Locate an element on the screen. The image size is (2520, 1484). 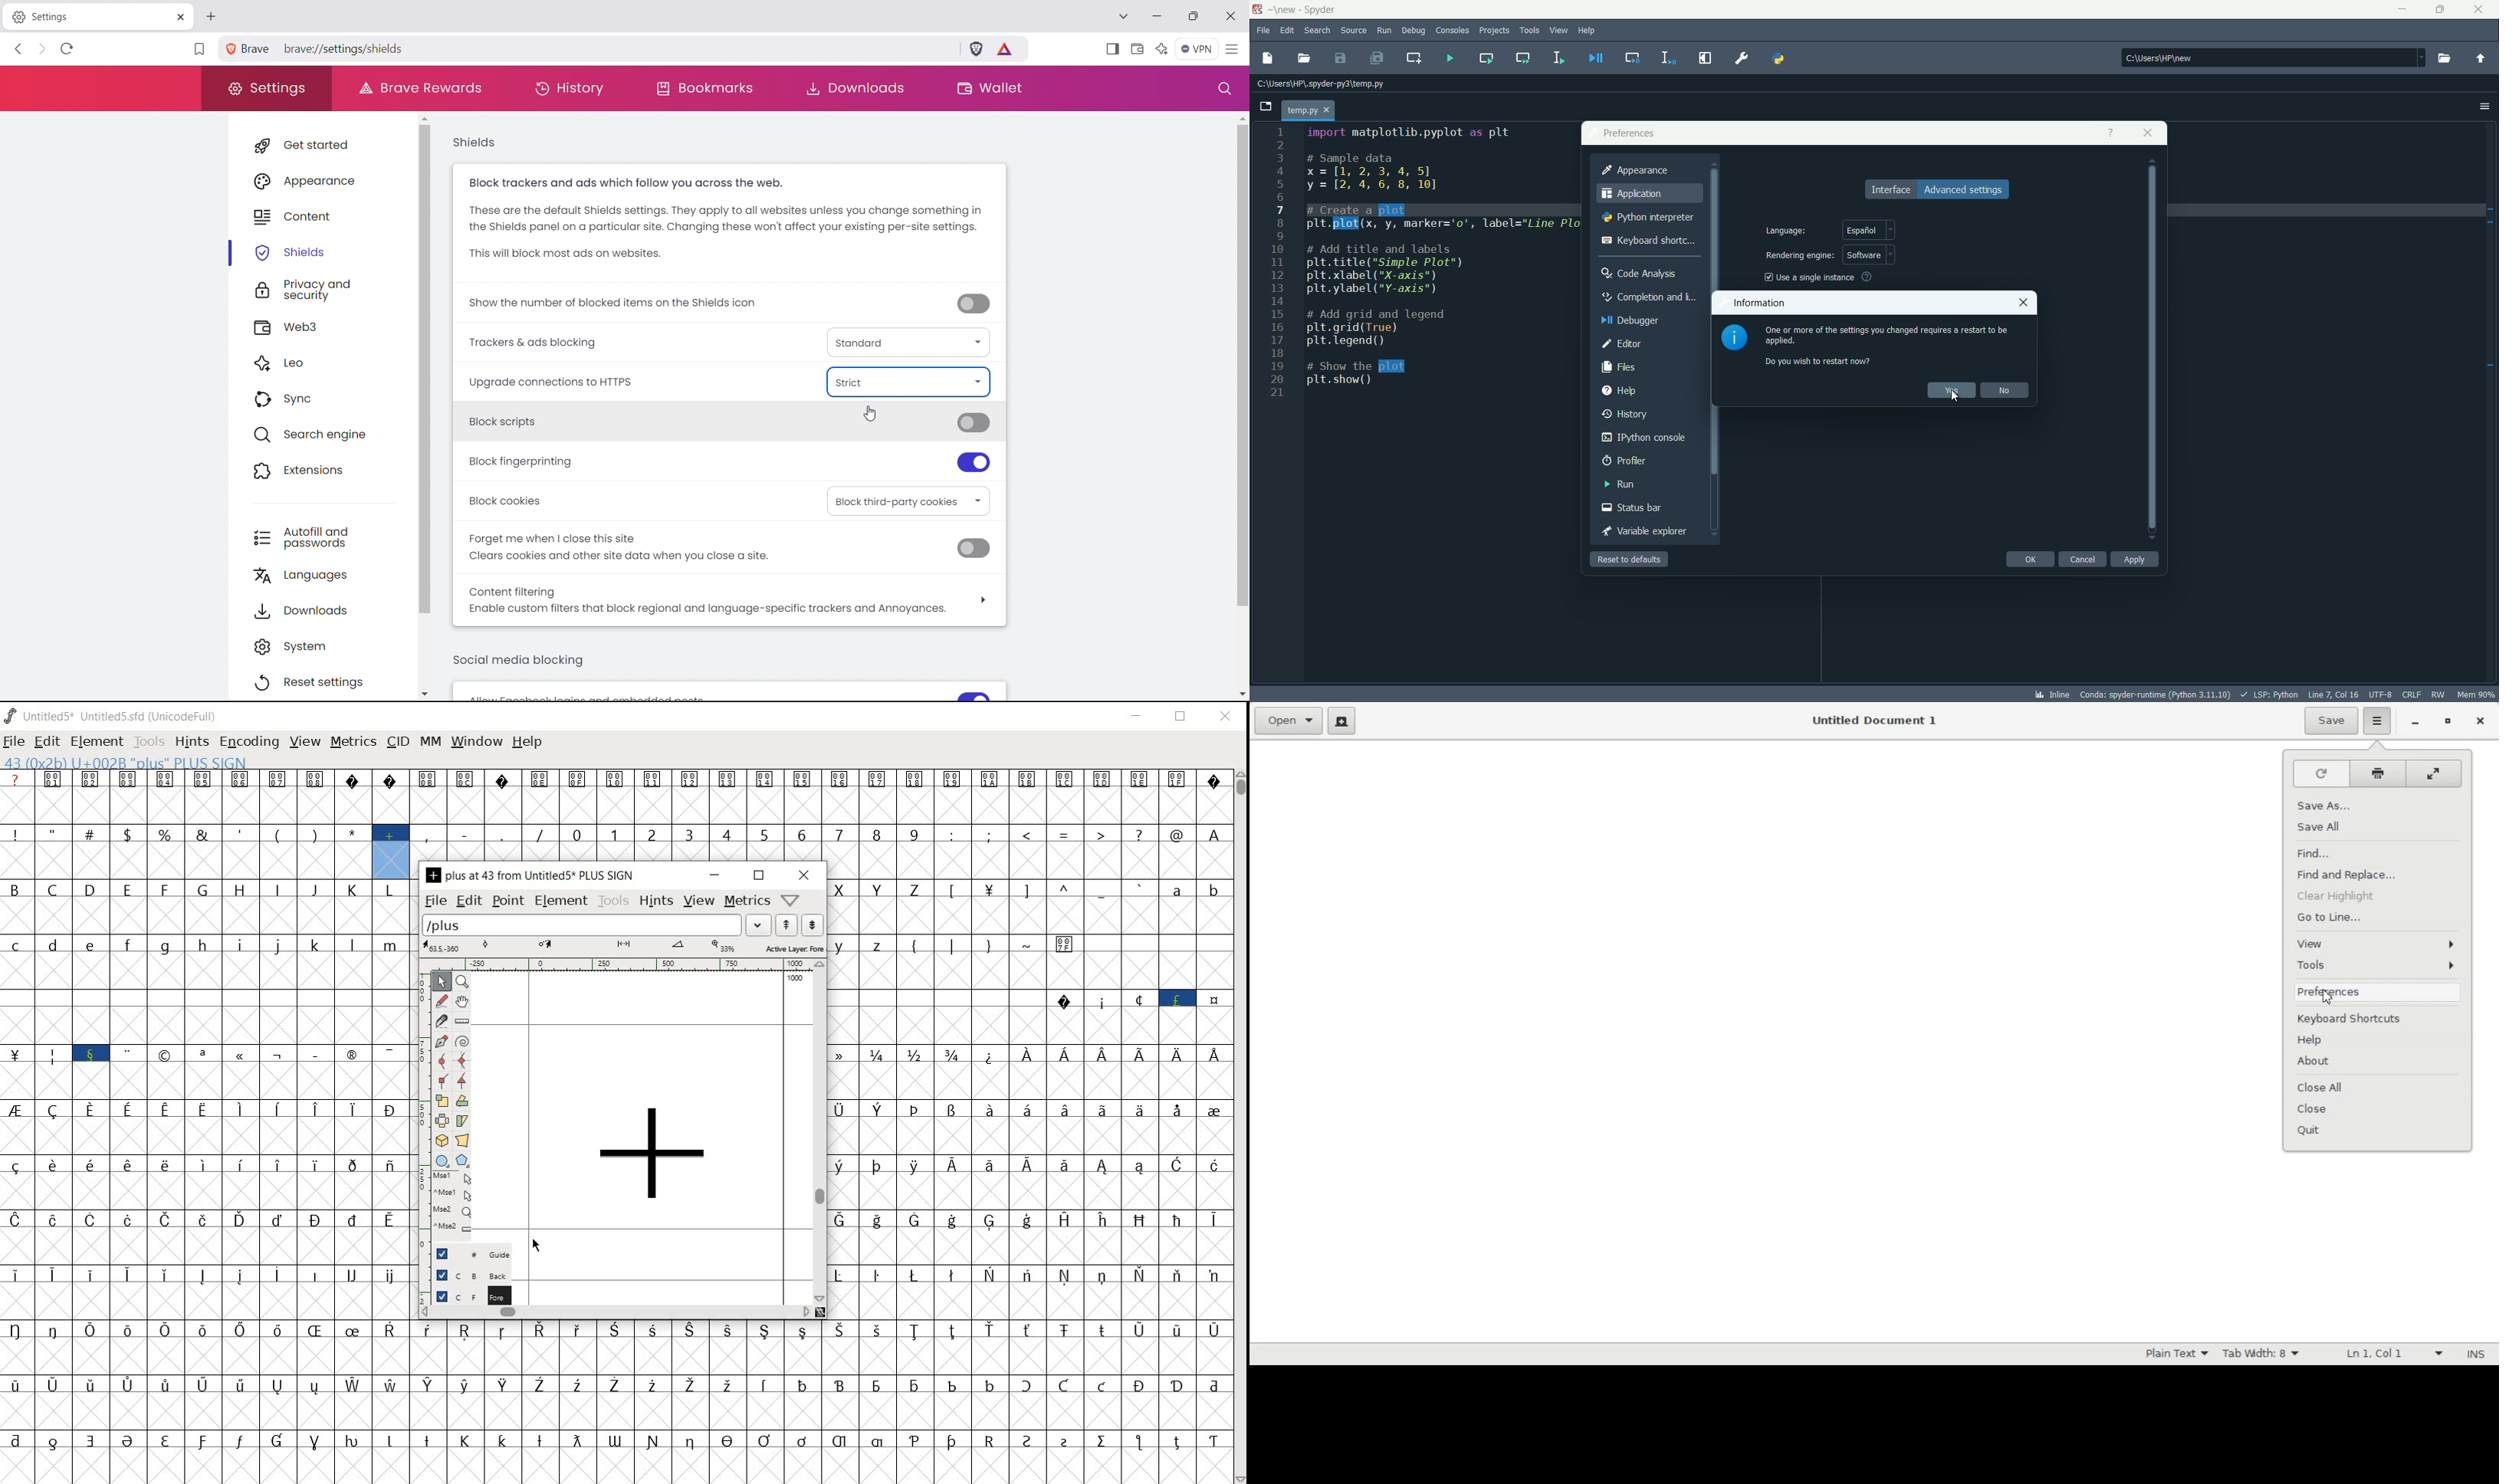
information is located at coordinates (1758, 303).